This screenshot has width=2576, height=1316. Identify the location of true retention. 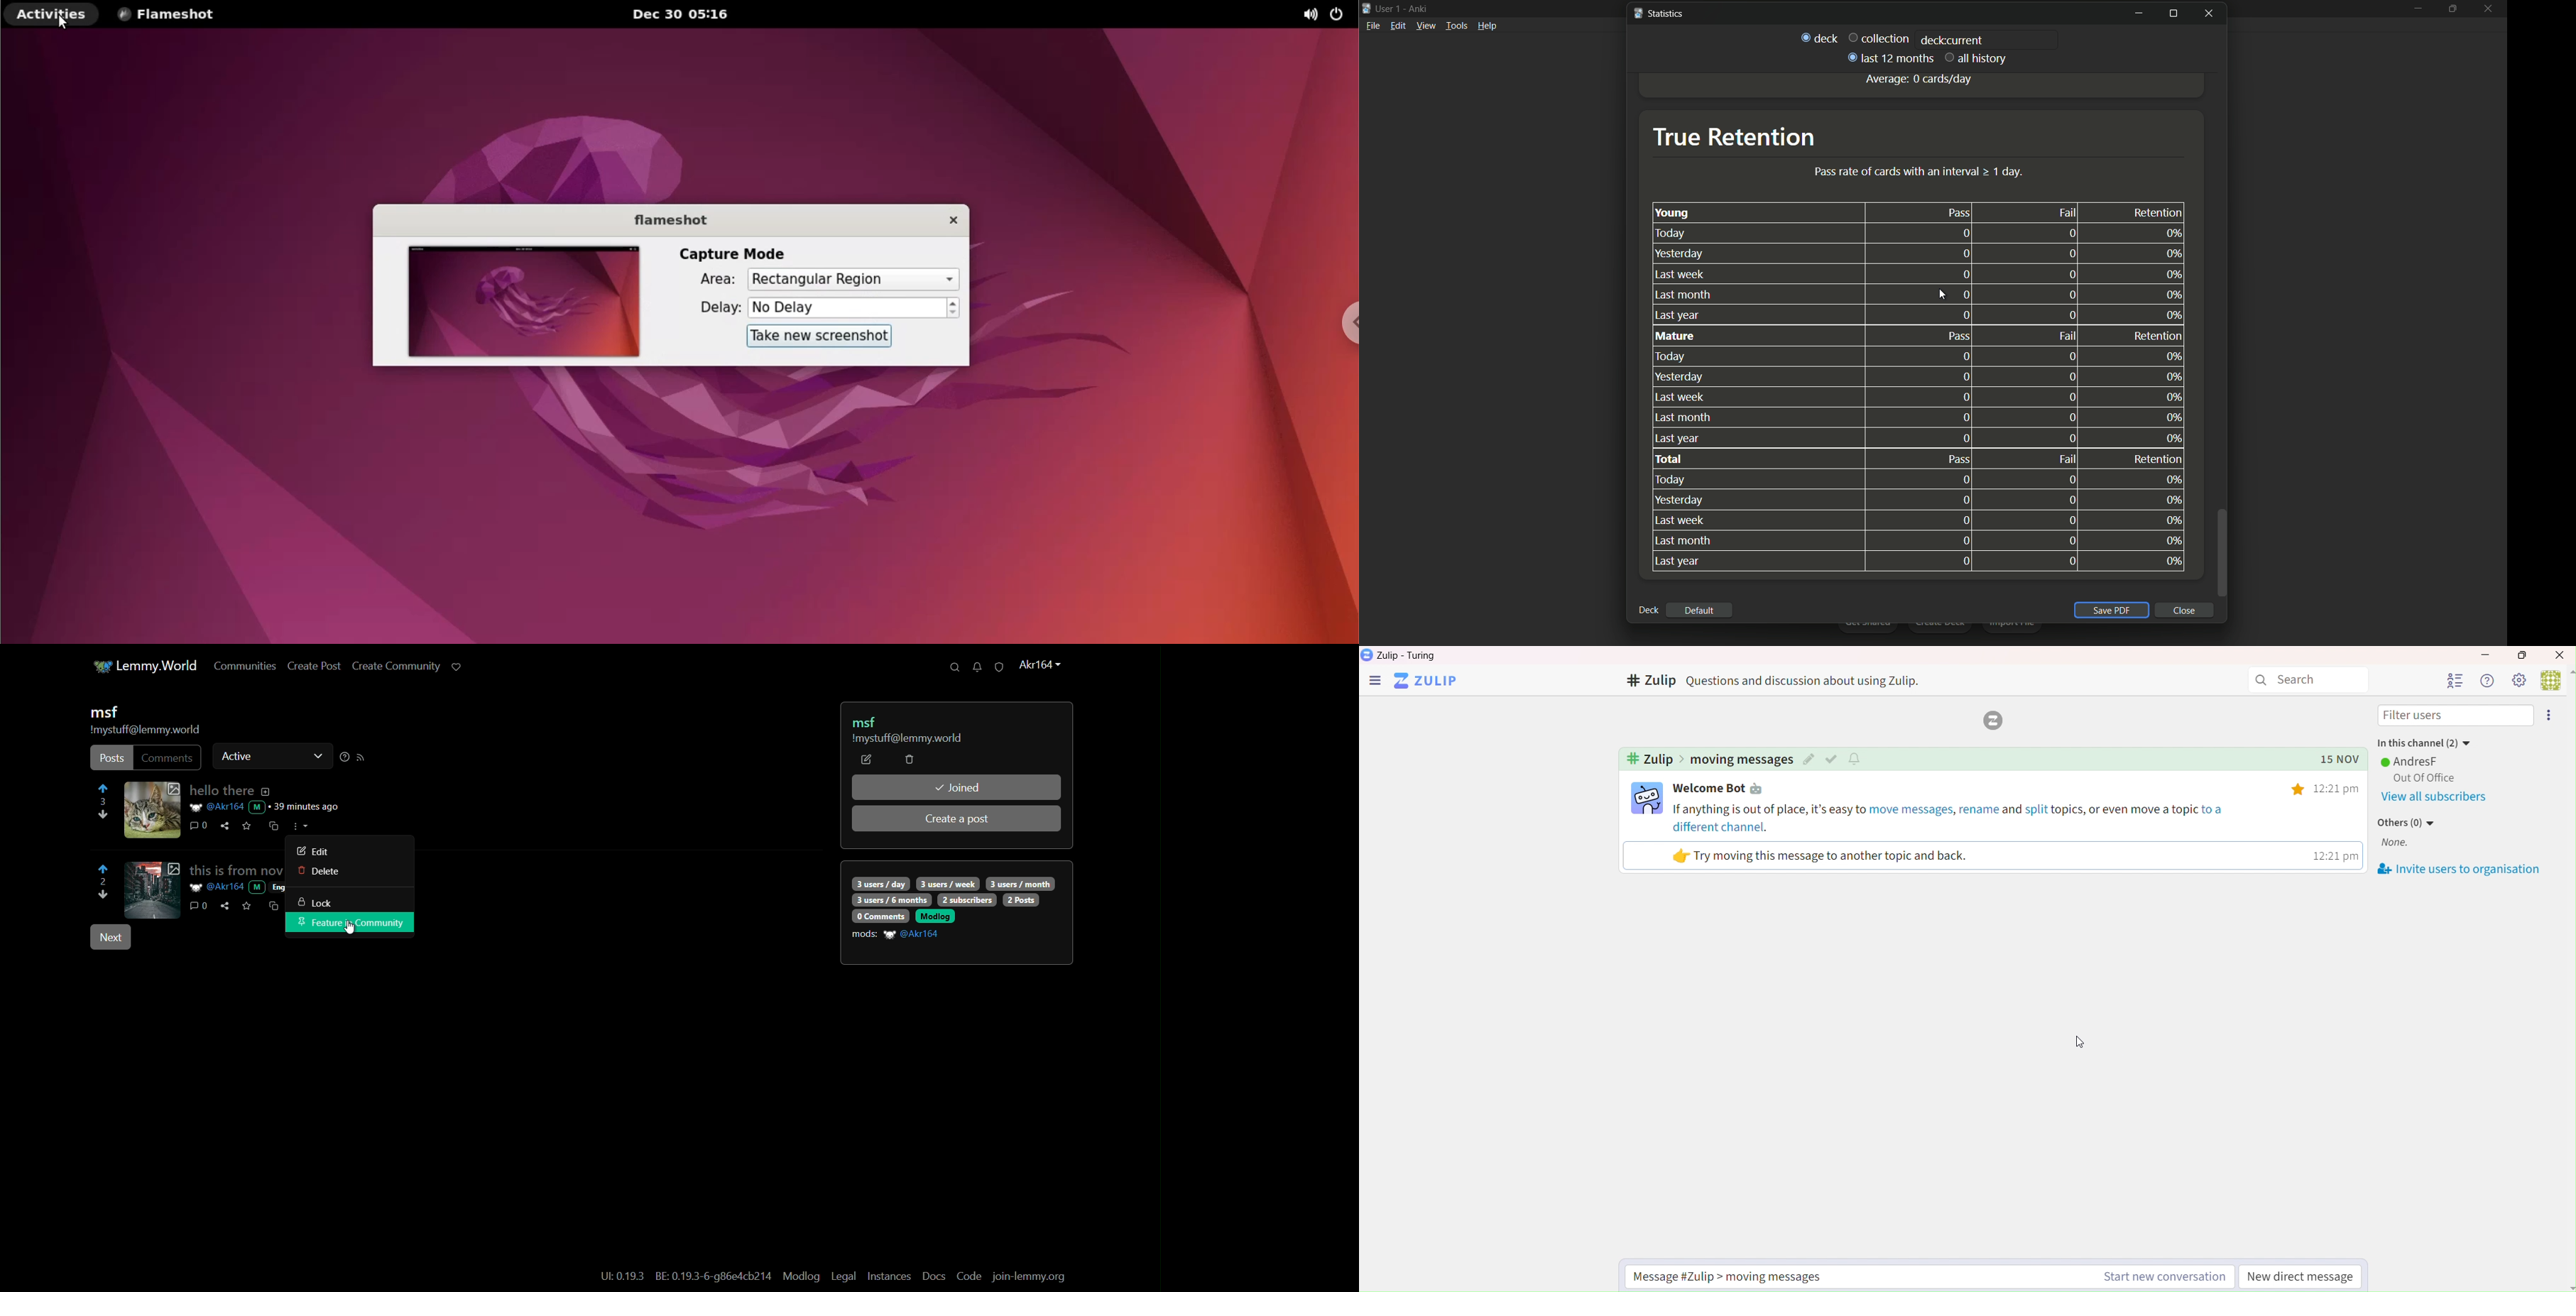
(1734, 136).